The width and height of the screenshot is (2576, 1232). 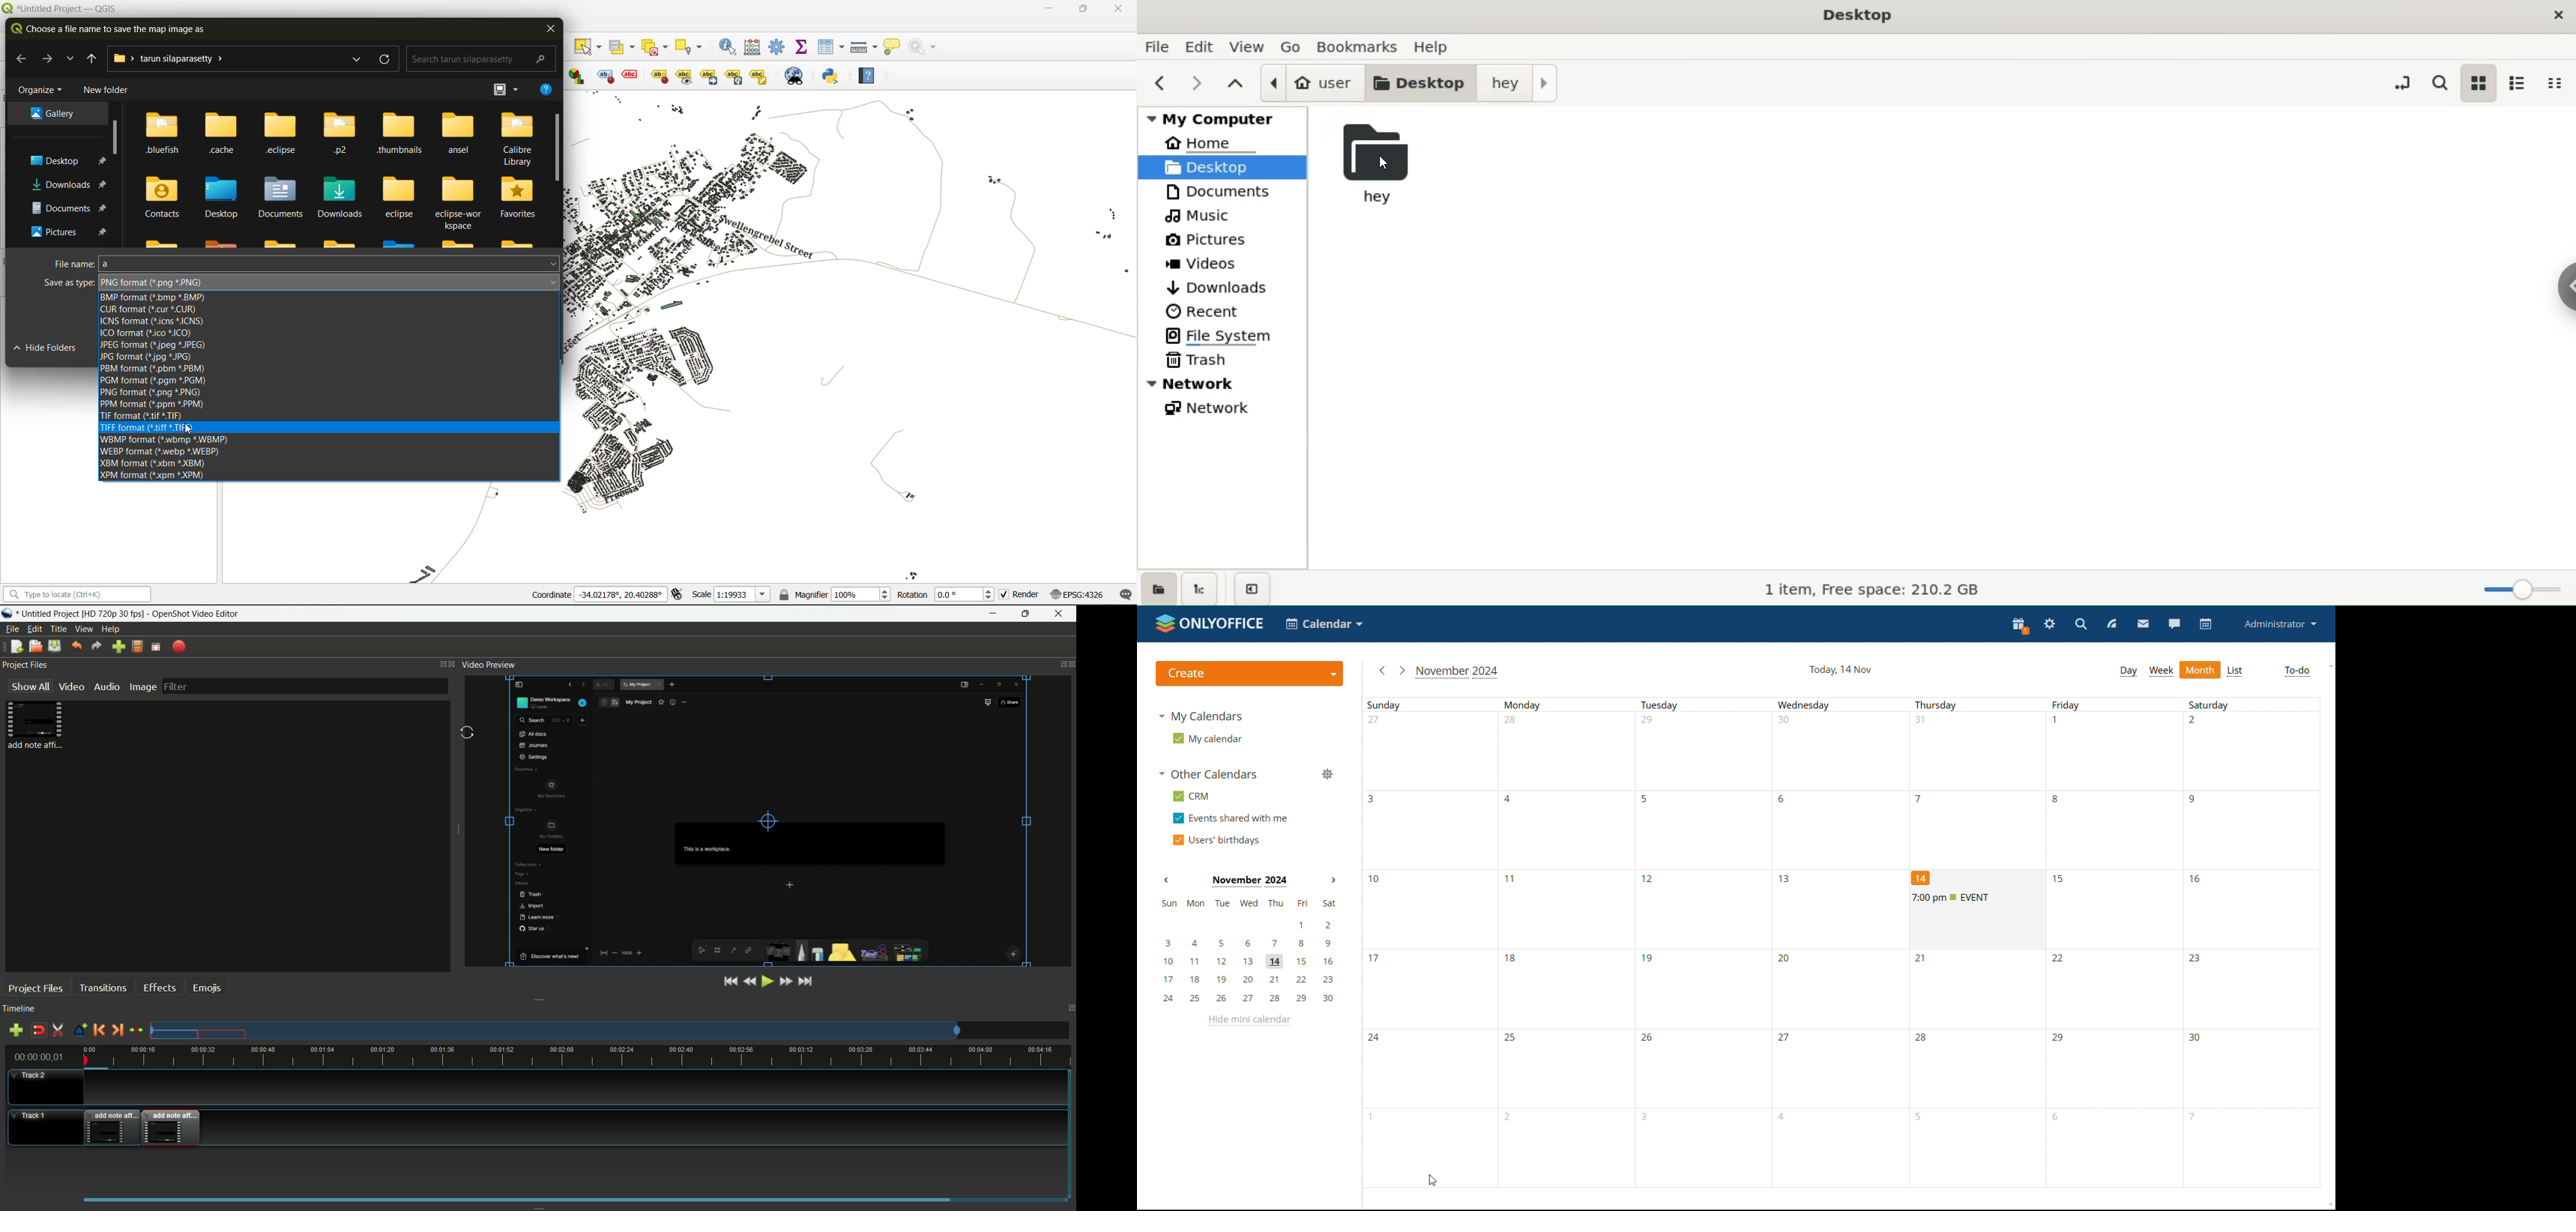 I want to click on hide mini calendar, so click(x=1249, y=1020).